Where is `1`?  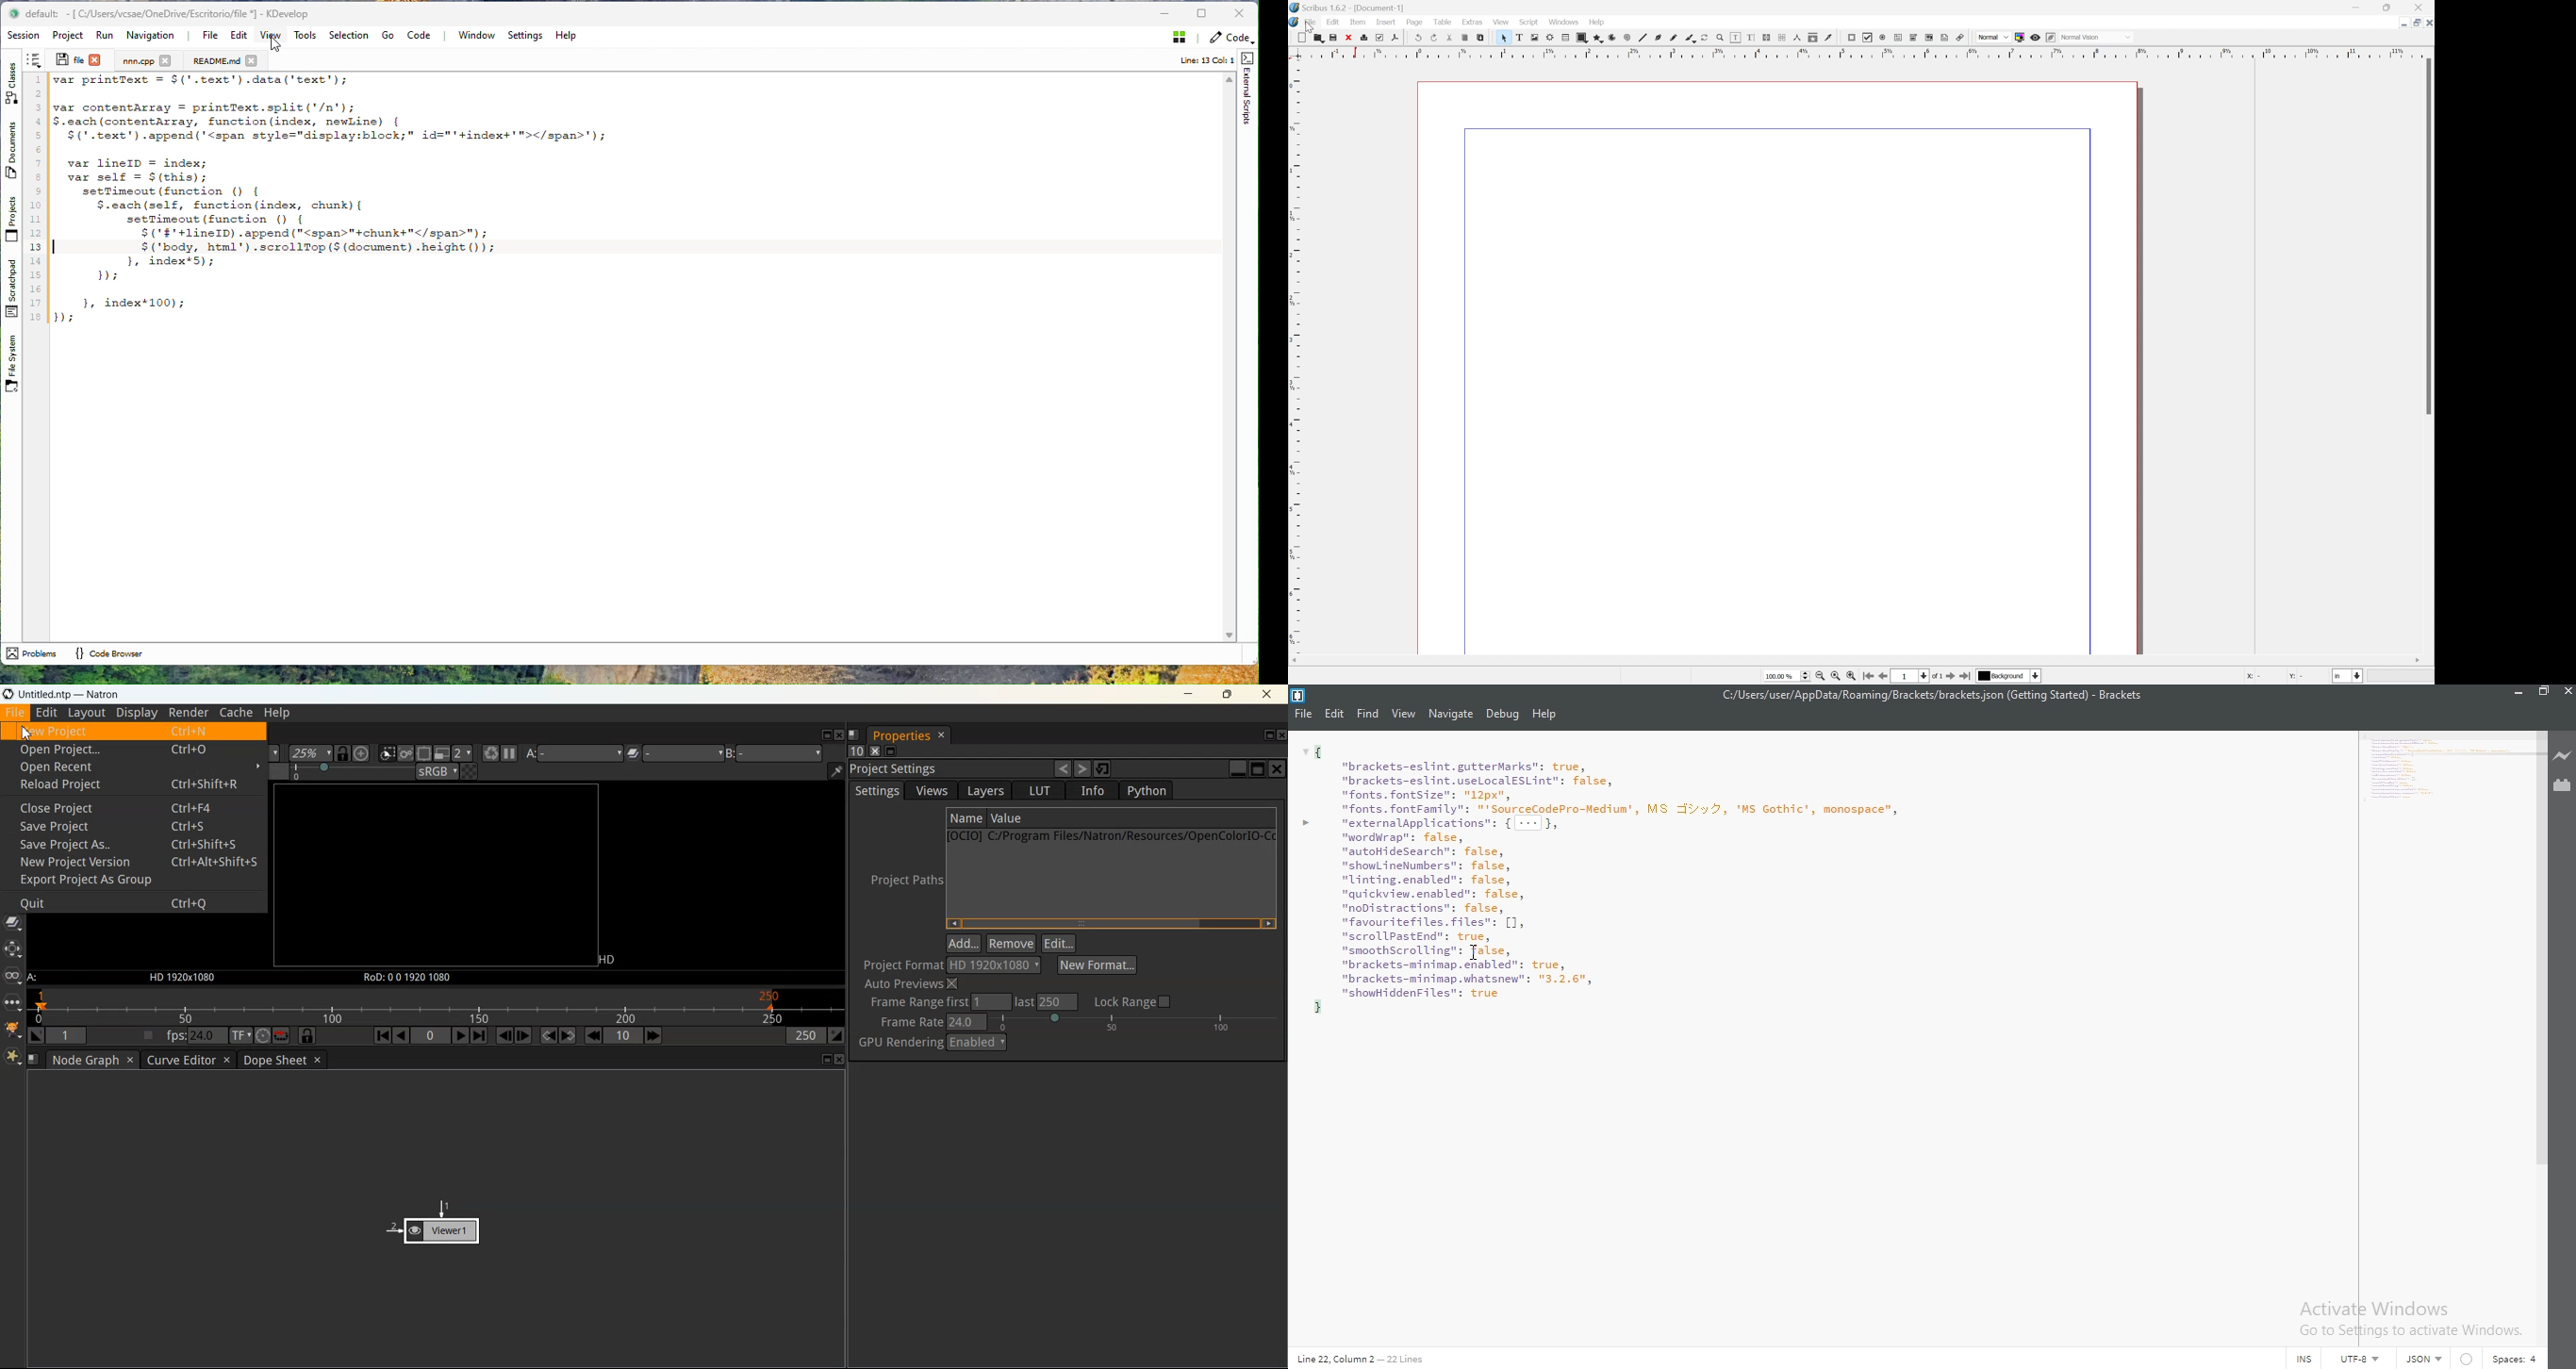 1 is located at coordinates (1911, 676).